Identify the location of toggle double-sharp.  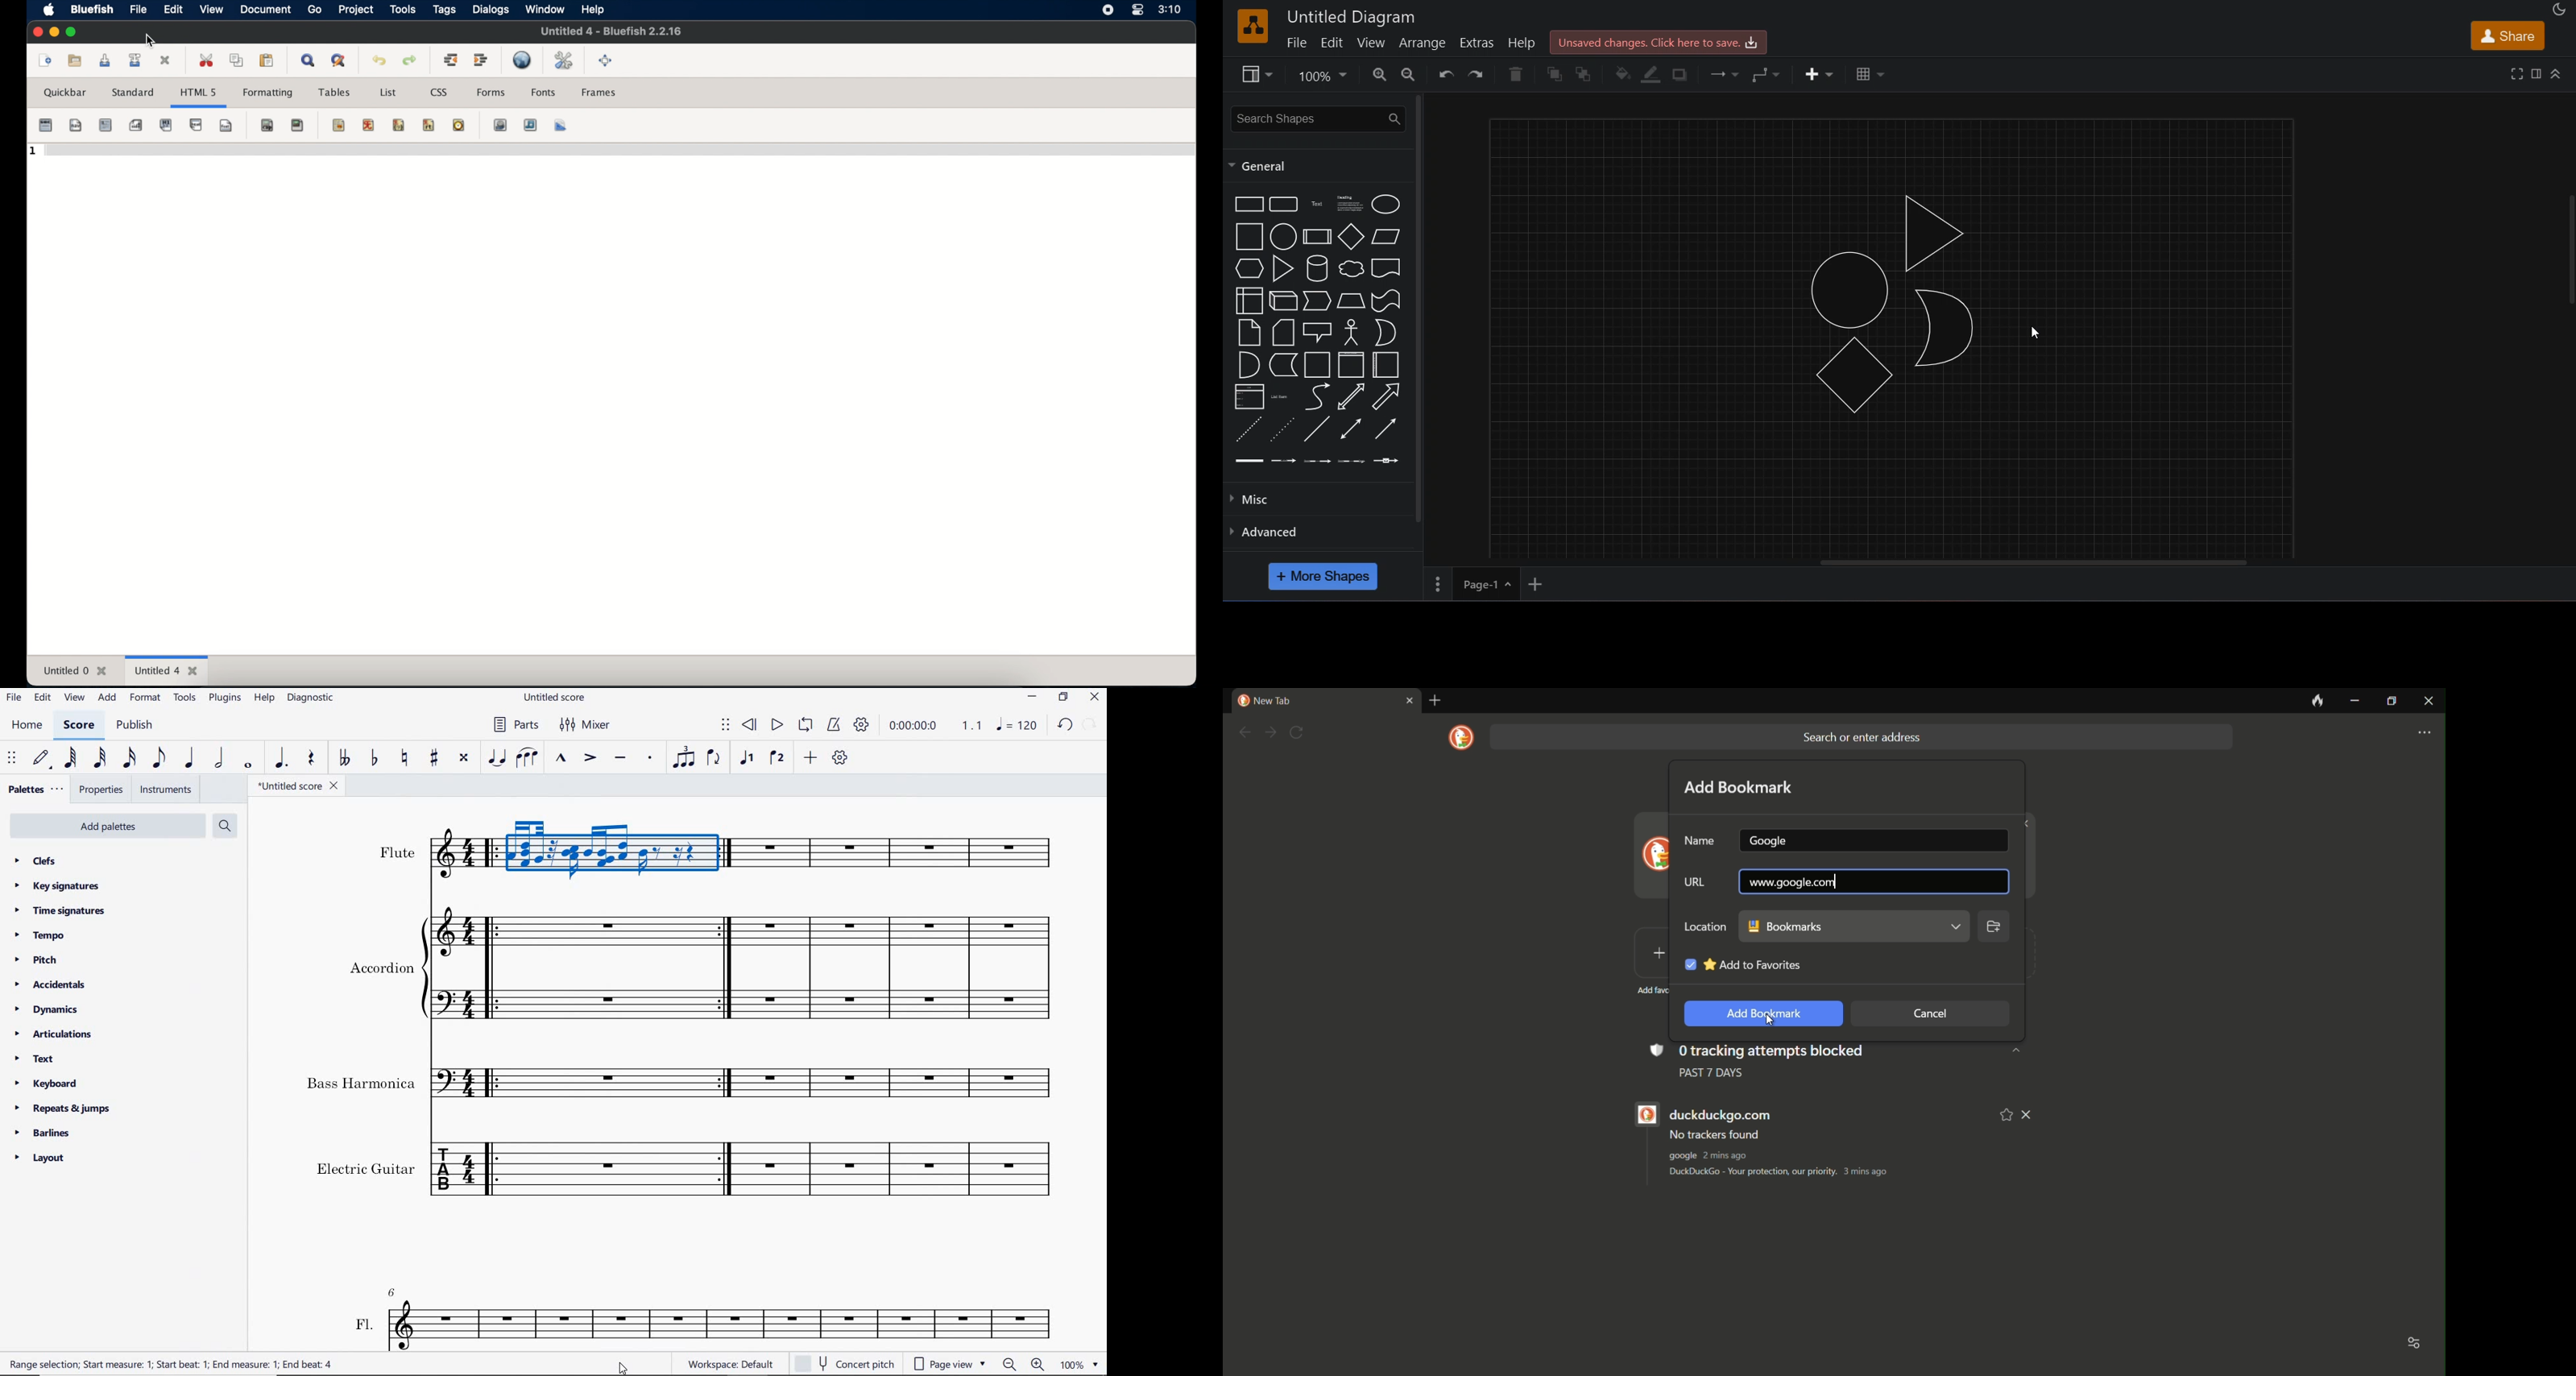
(463, 759).